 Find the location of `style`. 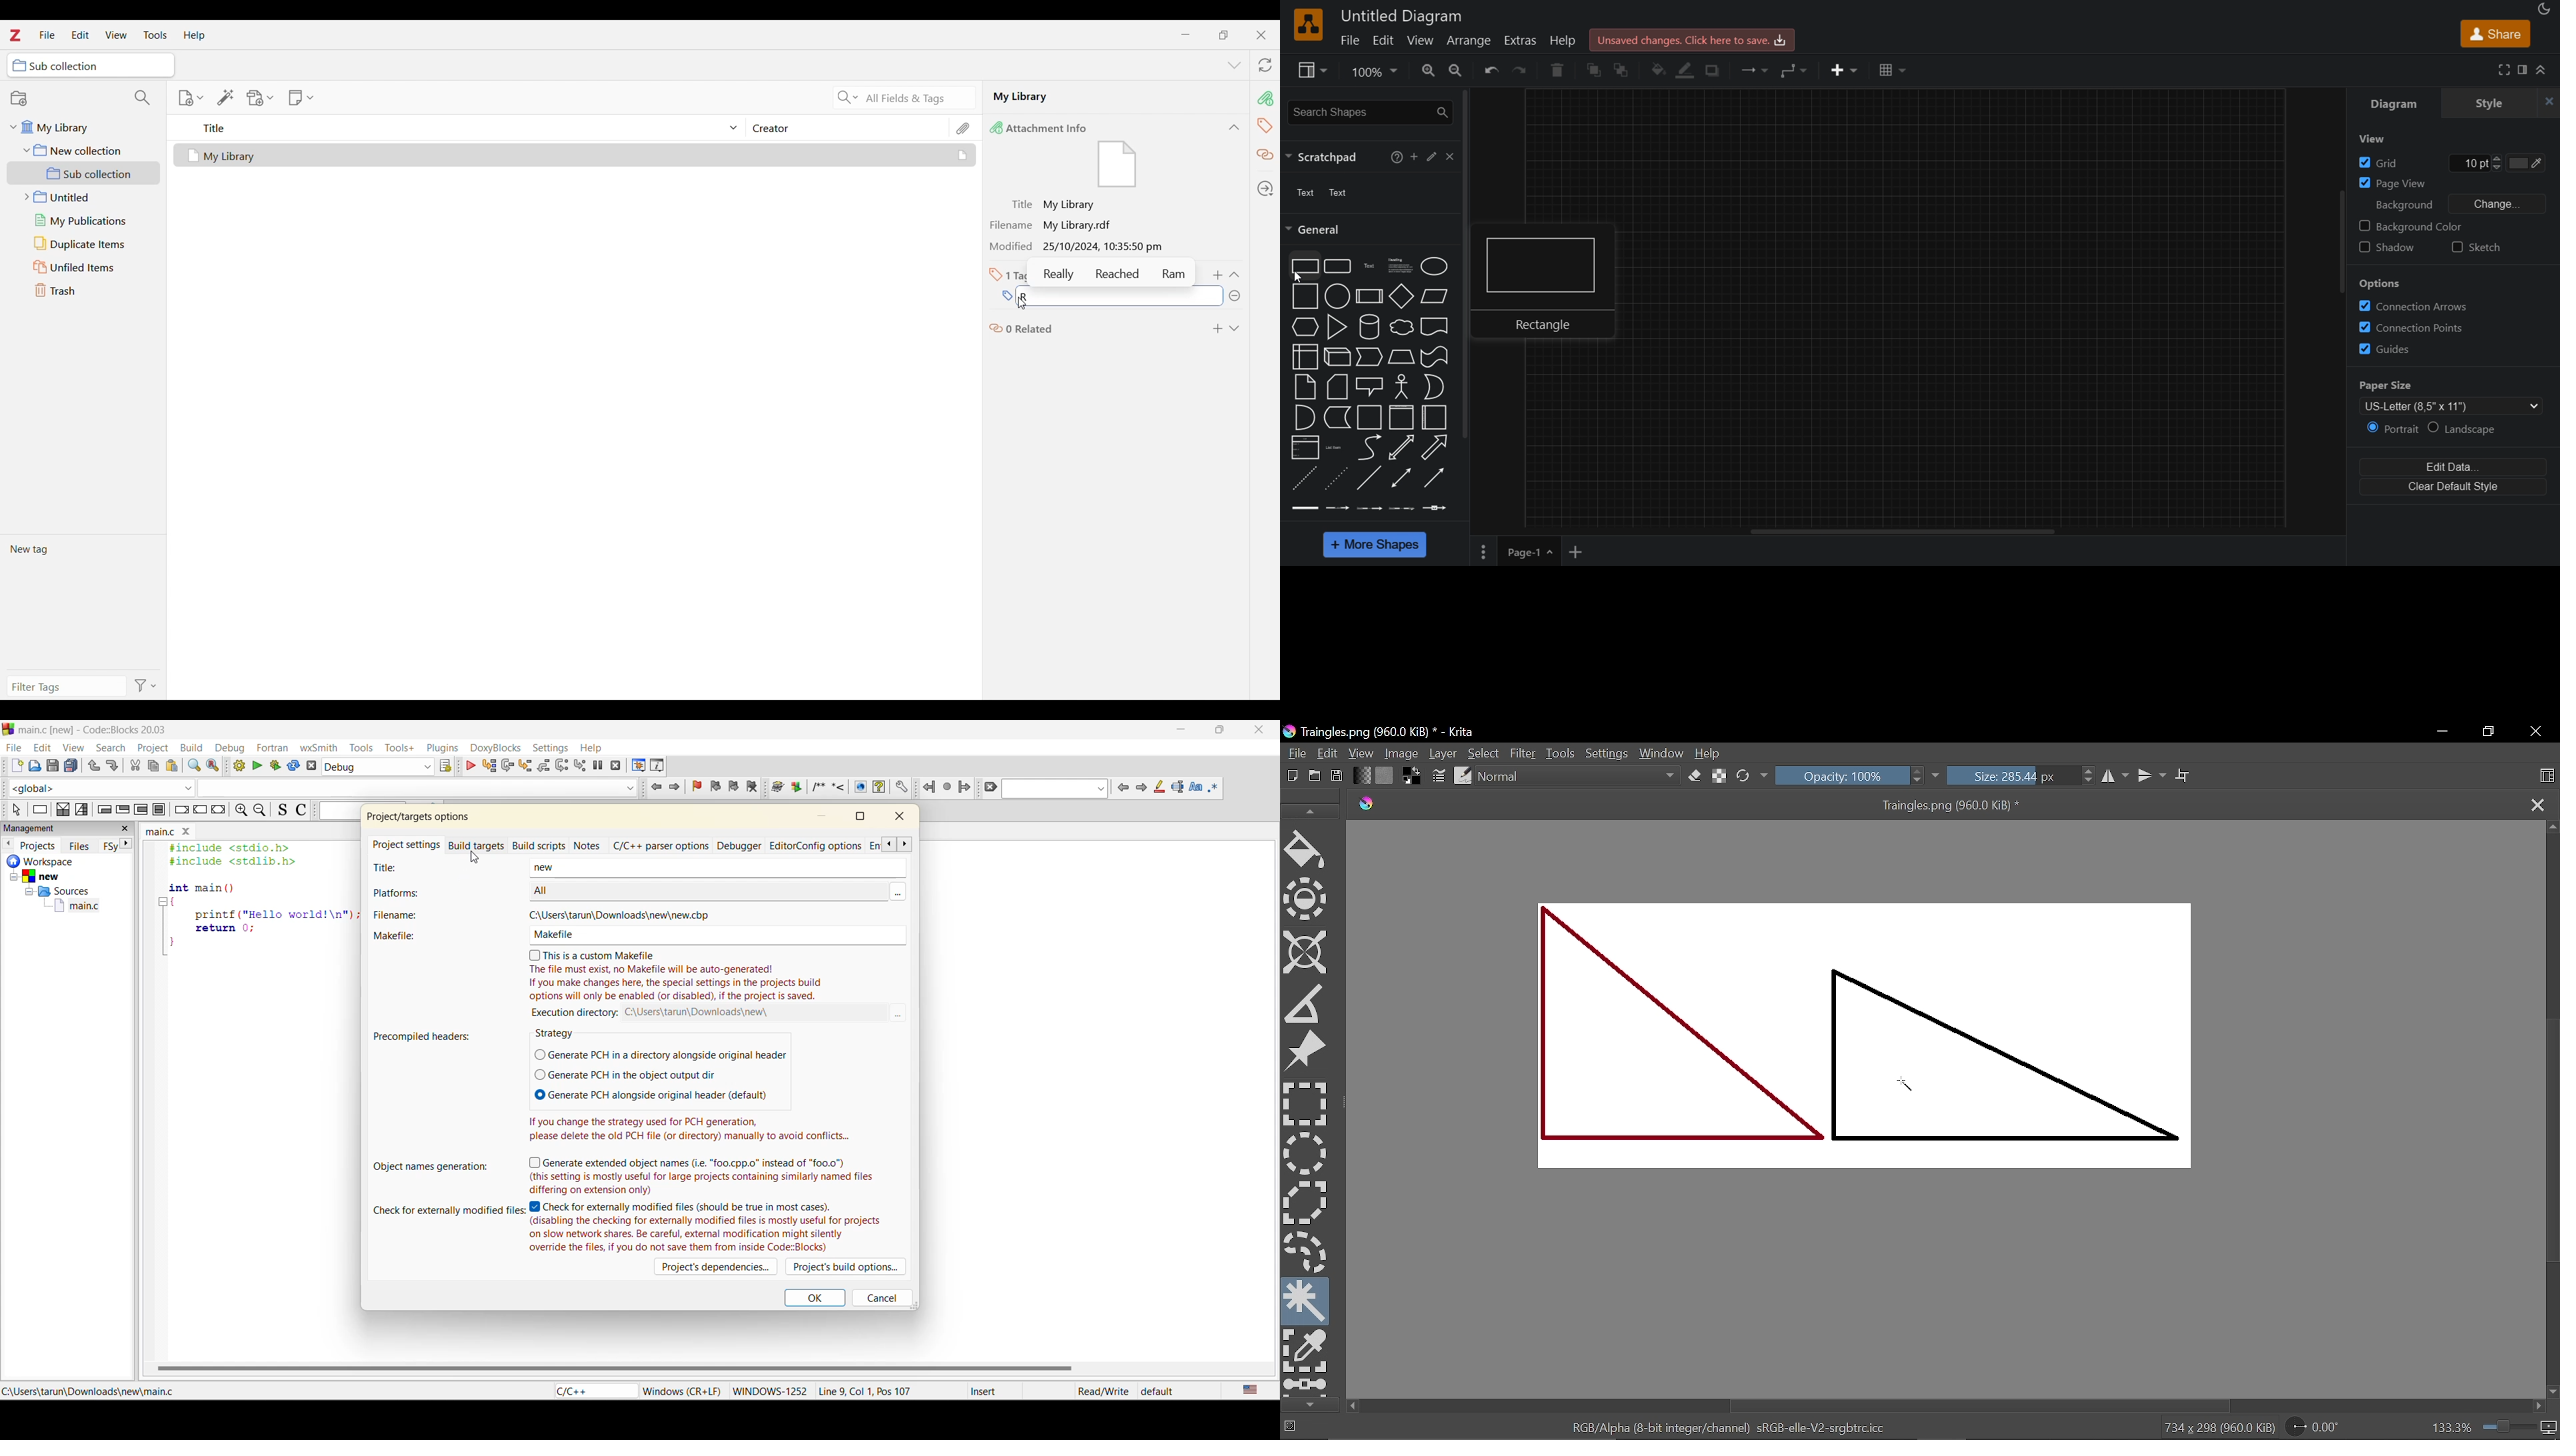

style is located at coordinates (2491, 103).